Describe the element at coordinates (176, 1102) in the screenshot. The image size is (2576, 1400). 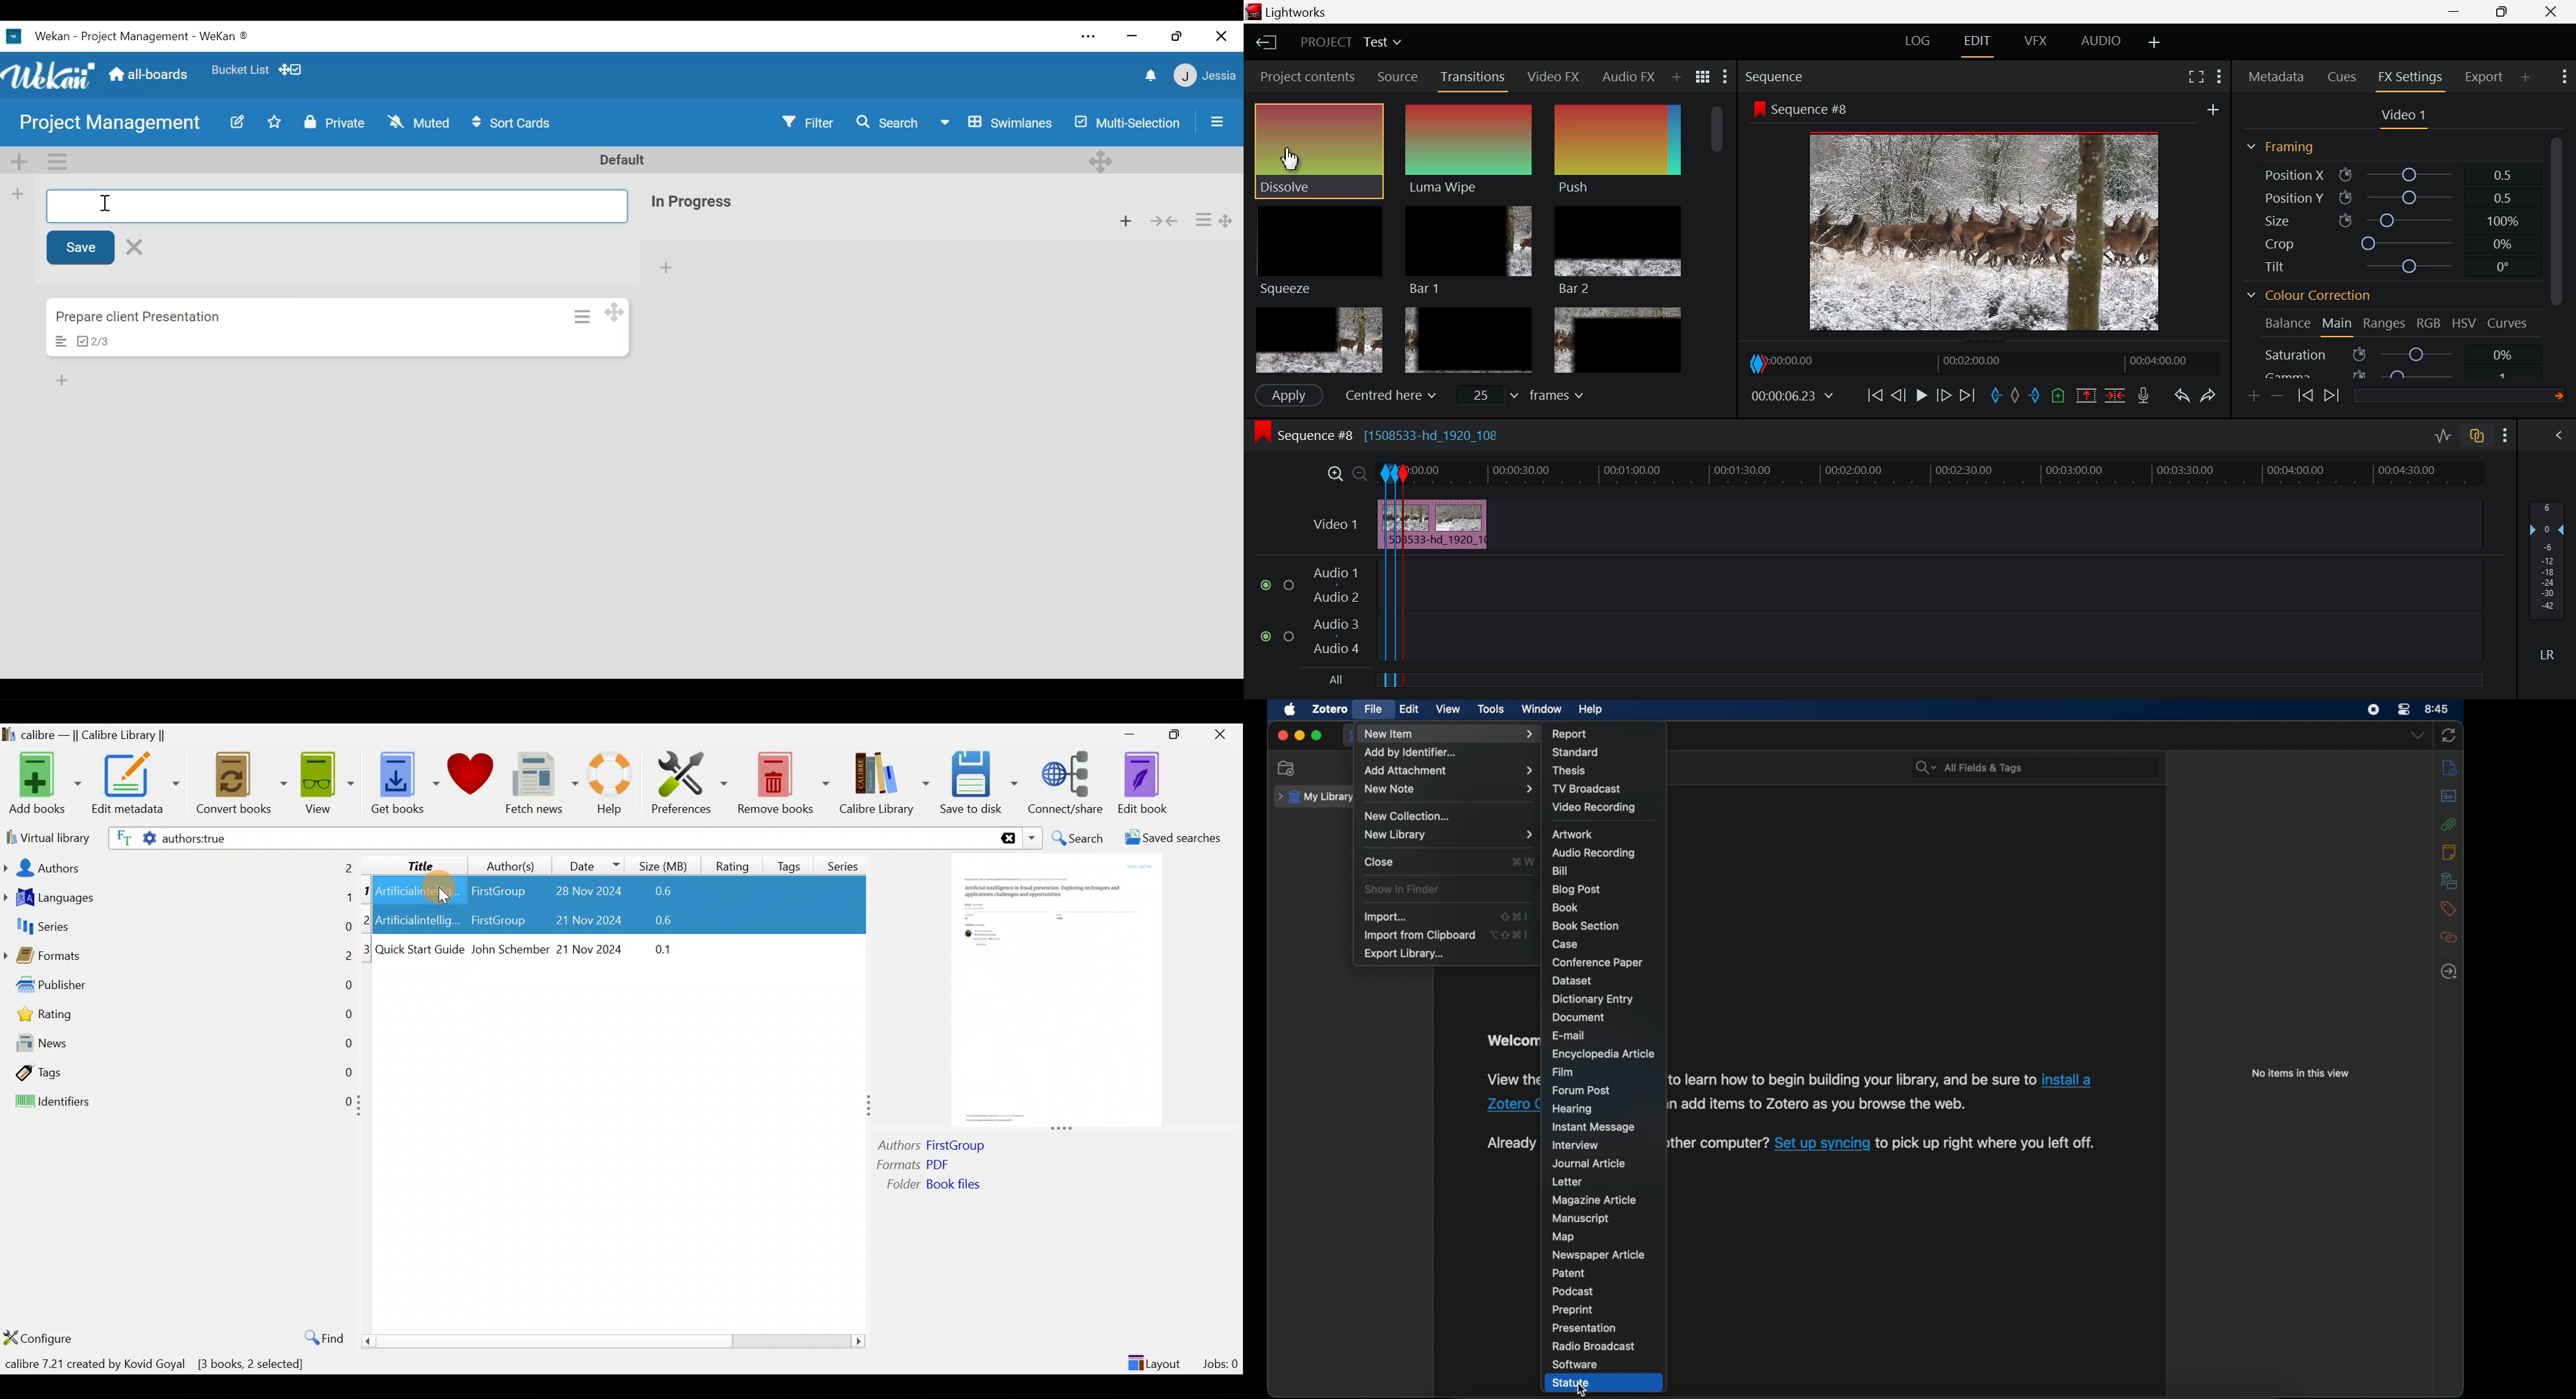
I see `Identifiers` at that location.